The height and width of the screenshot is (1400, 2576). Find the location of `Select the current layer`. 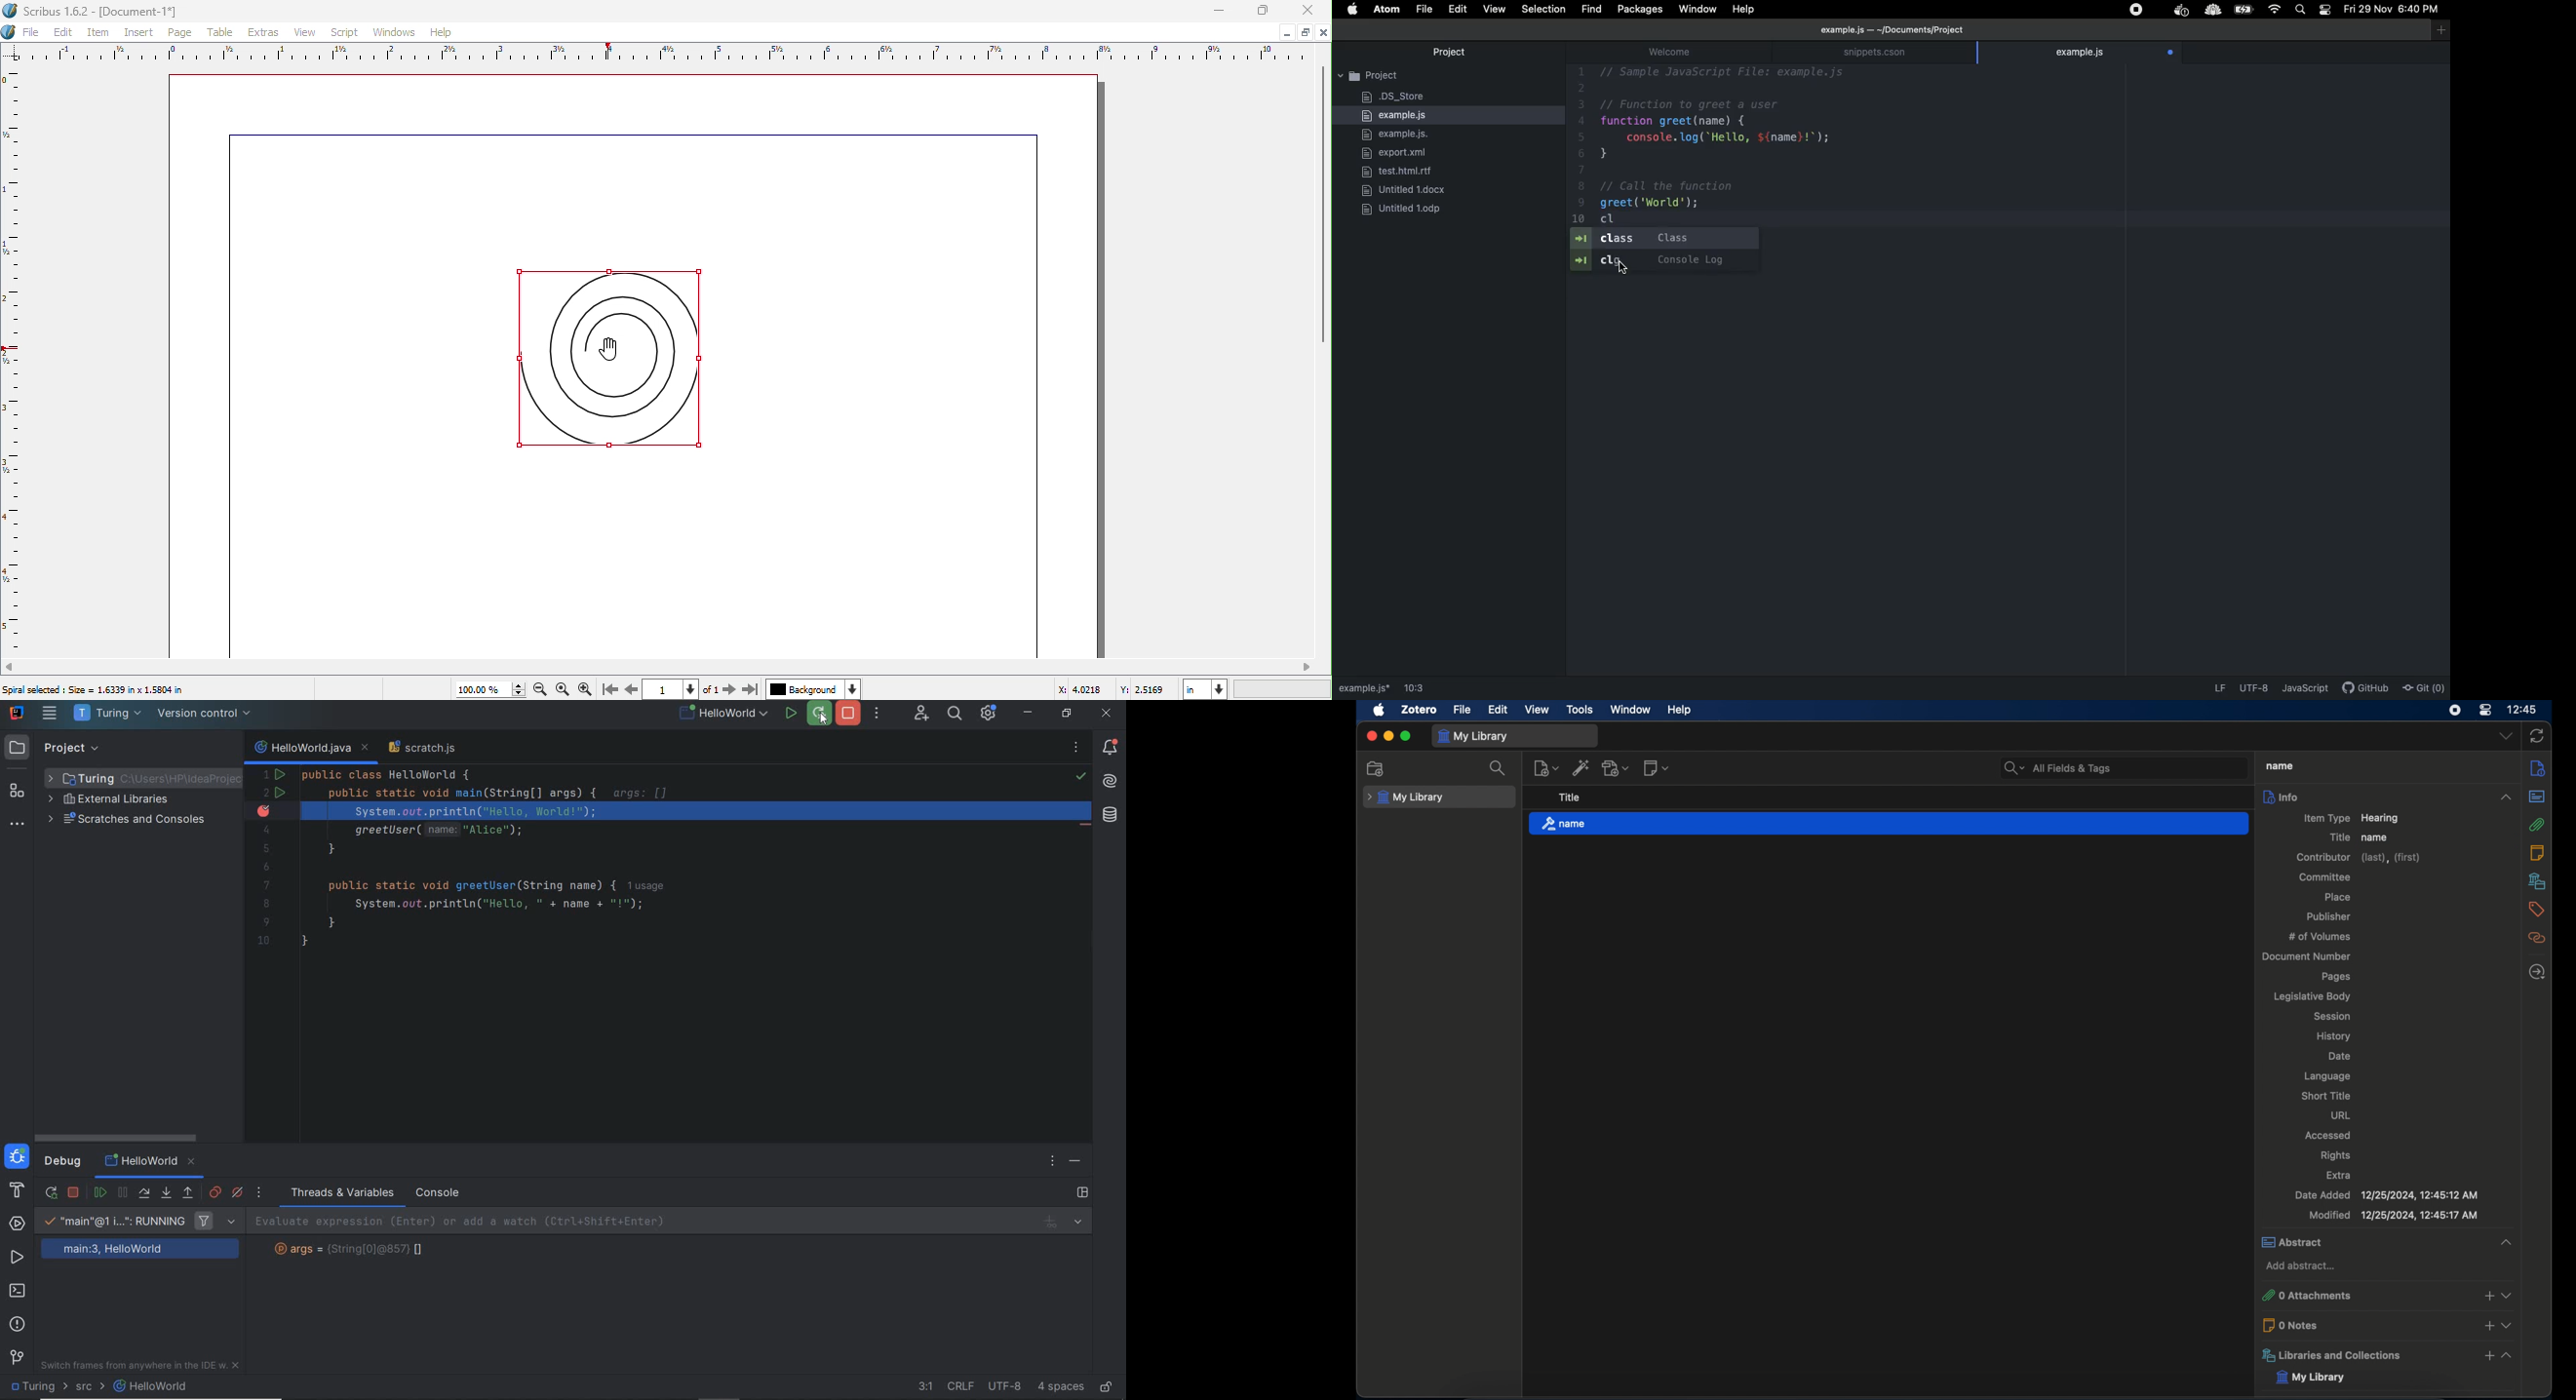

Select the current layer is located at coordinates (803, 689).